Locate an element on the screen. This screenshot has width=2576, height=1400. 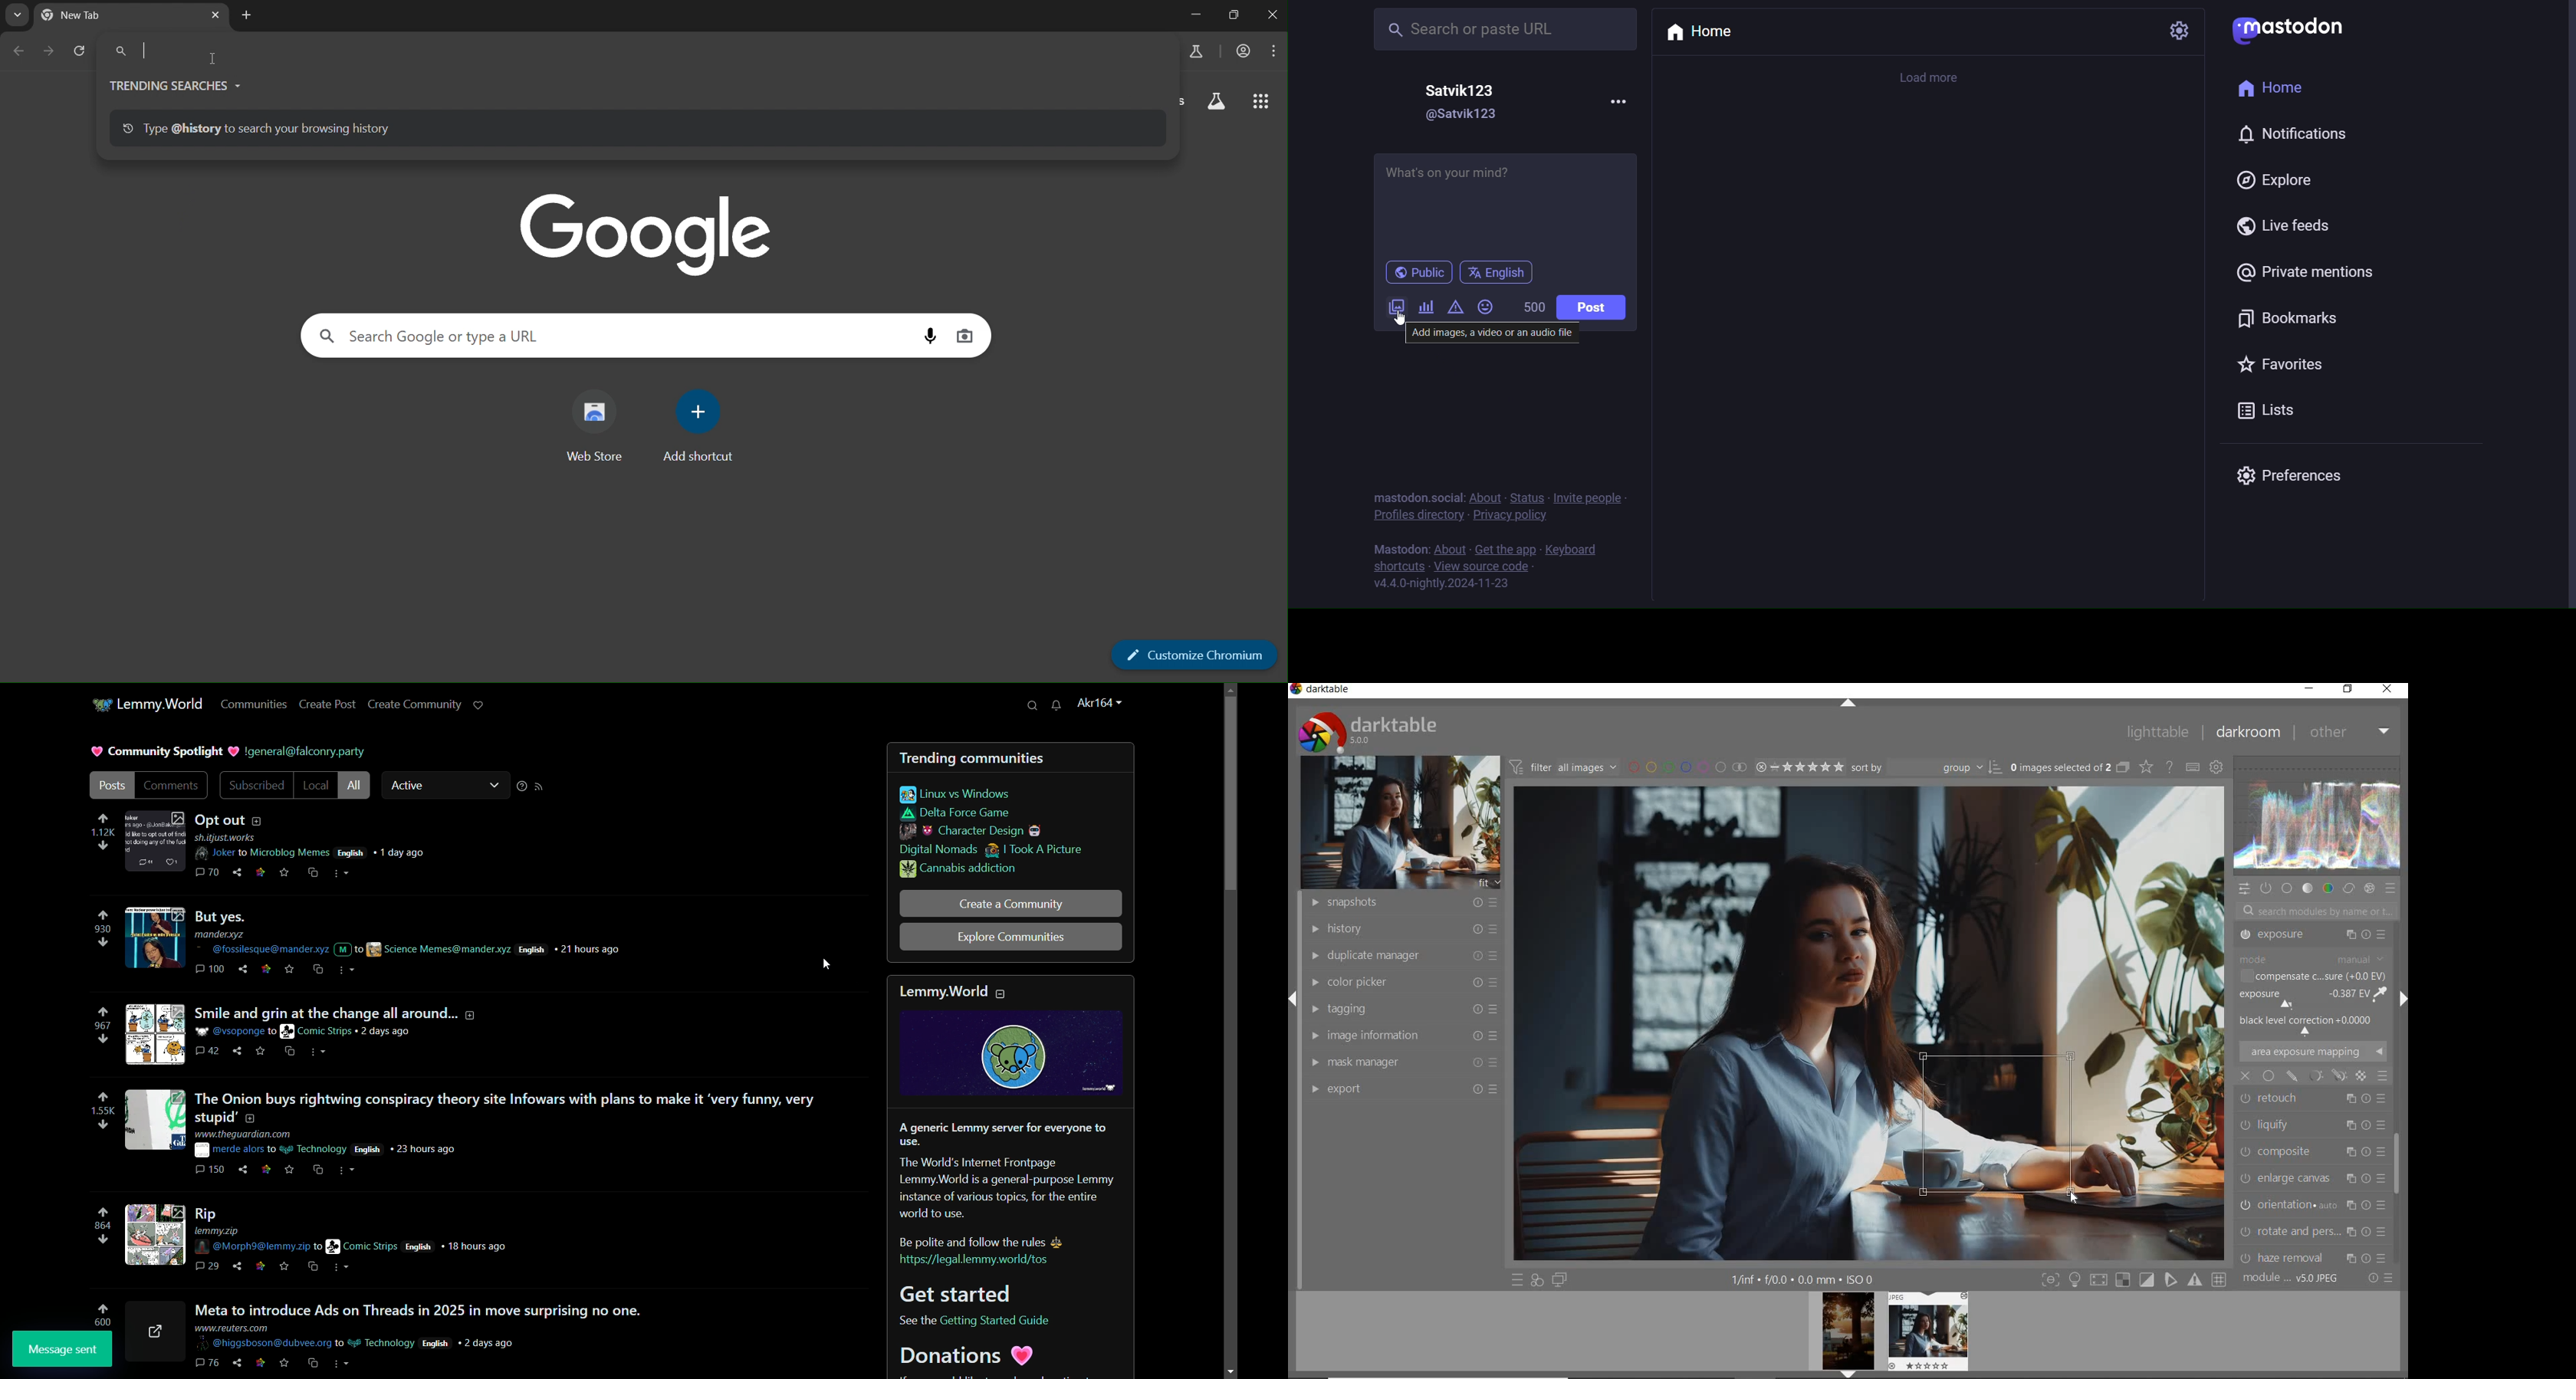
all is located at coordinates (354, 786).